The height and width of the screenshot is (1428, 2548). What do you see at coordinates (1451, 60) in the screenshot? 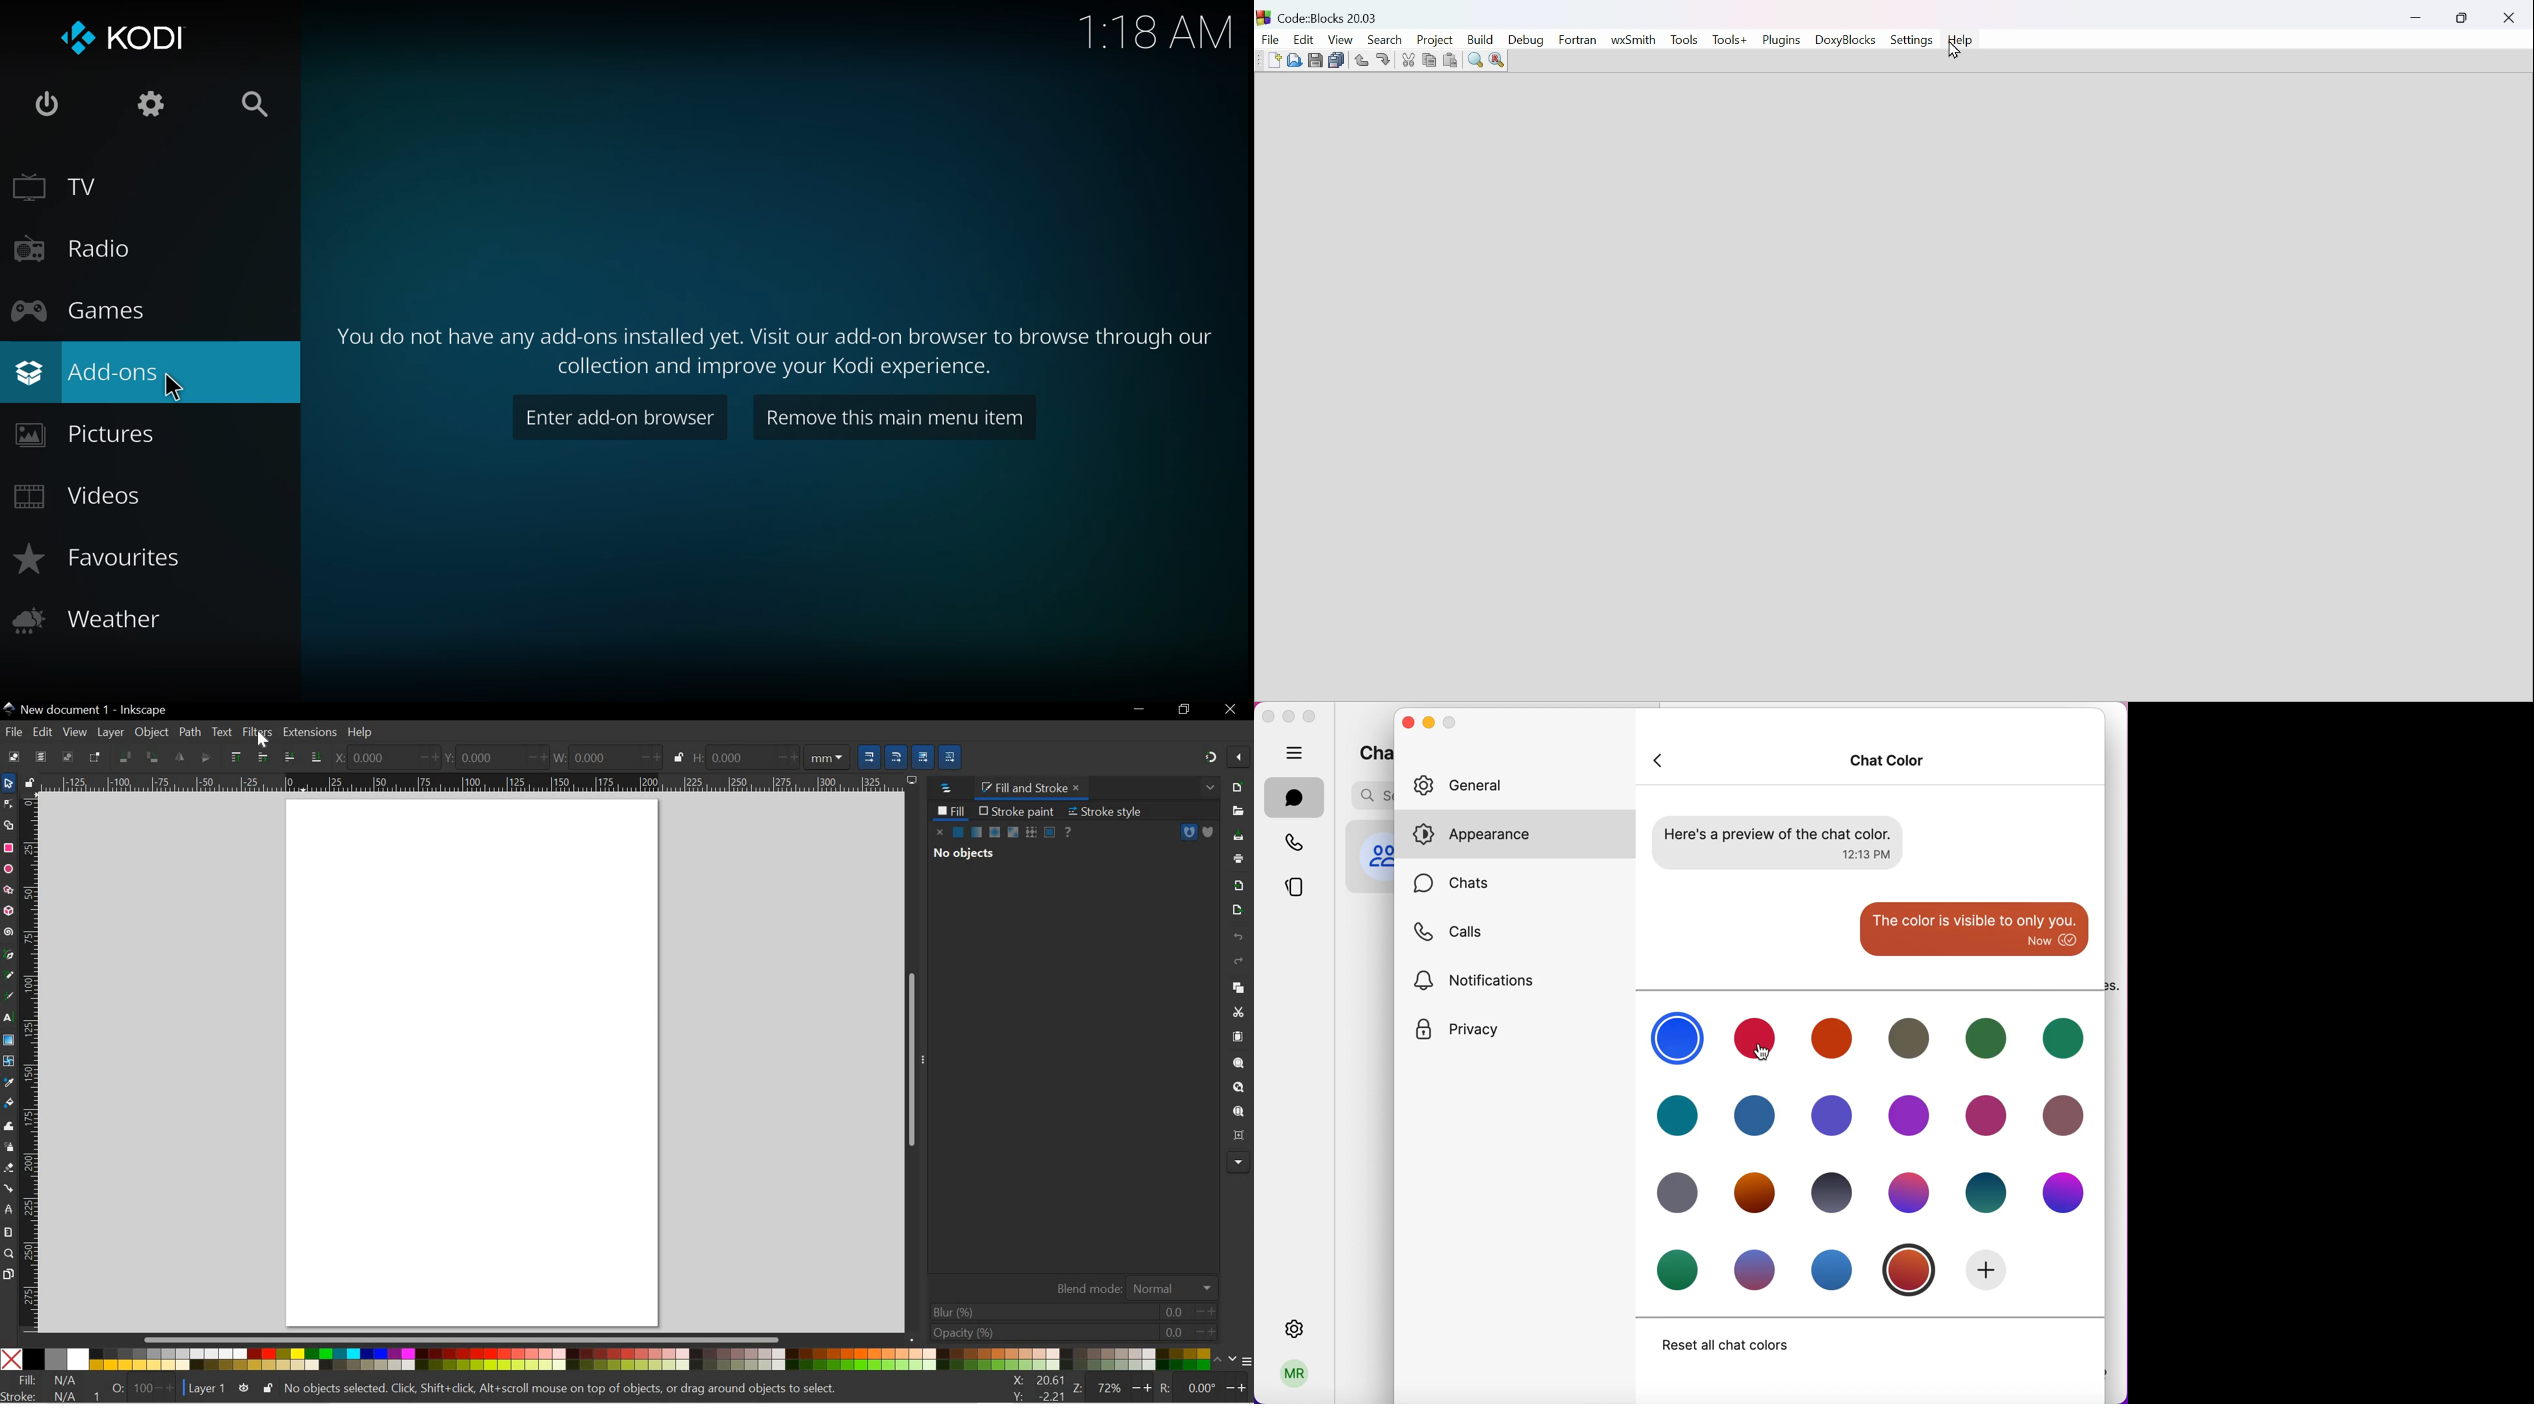
I see `Paste` at bounding box center [1451, 60].